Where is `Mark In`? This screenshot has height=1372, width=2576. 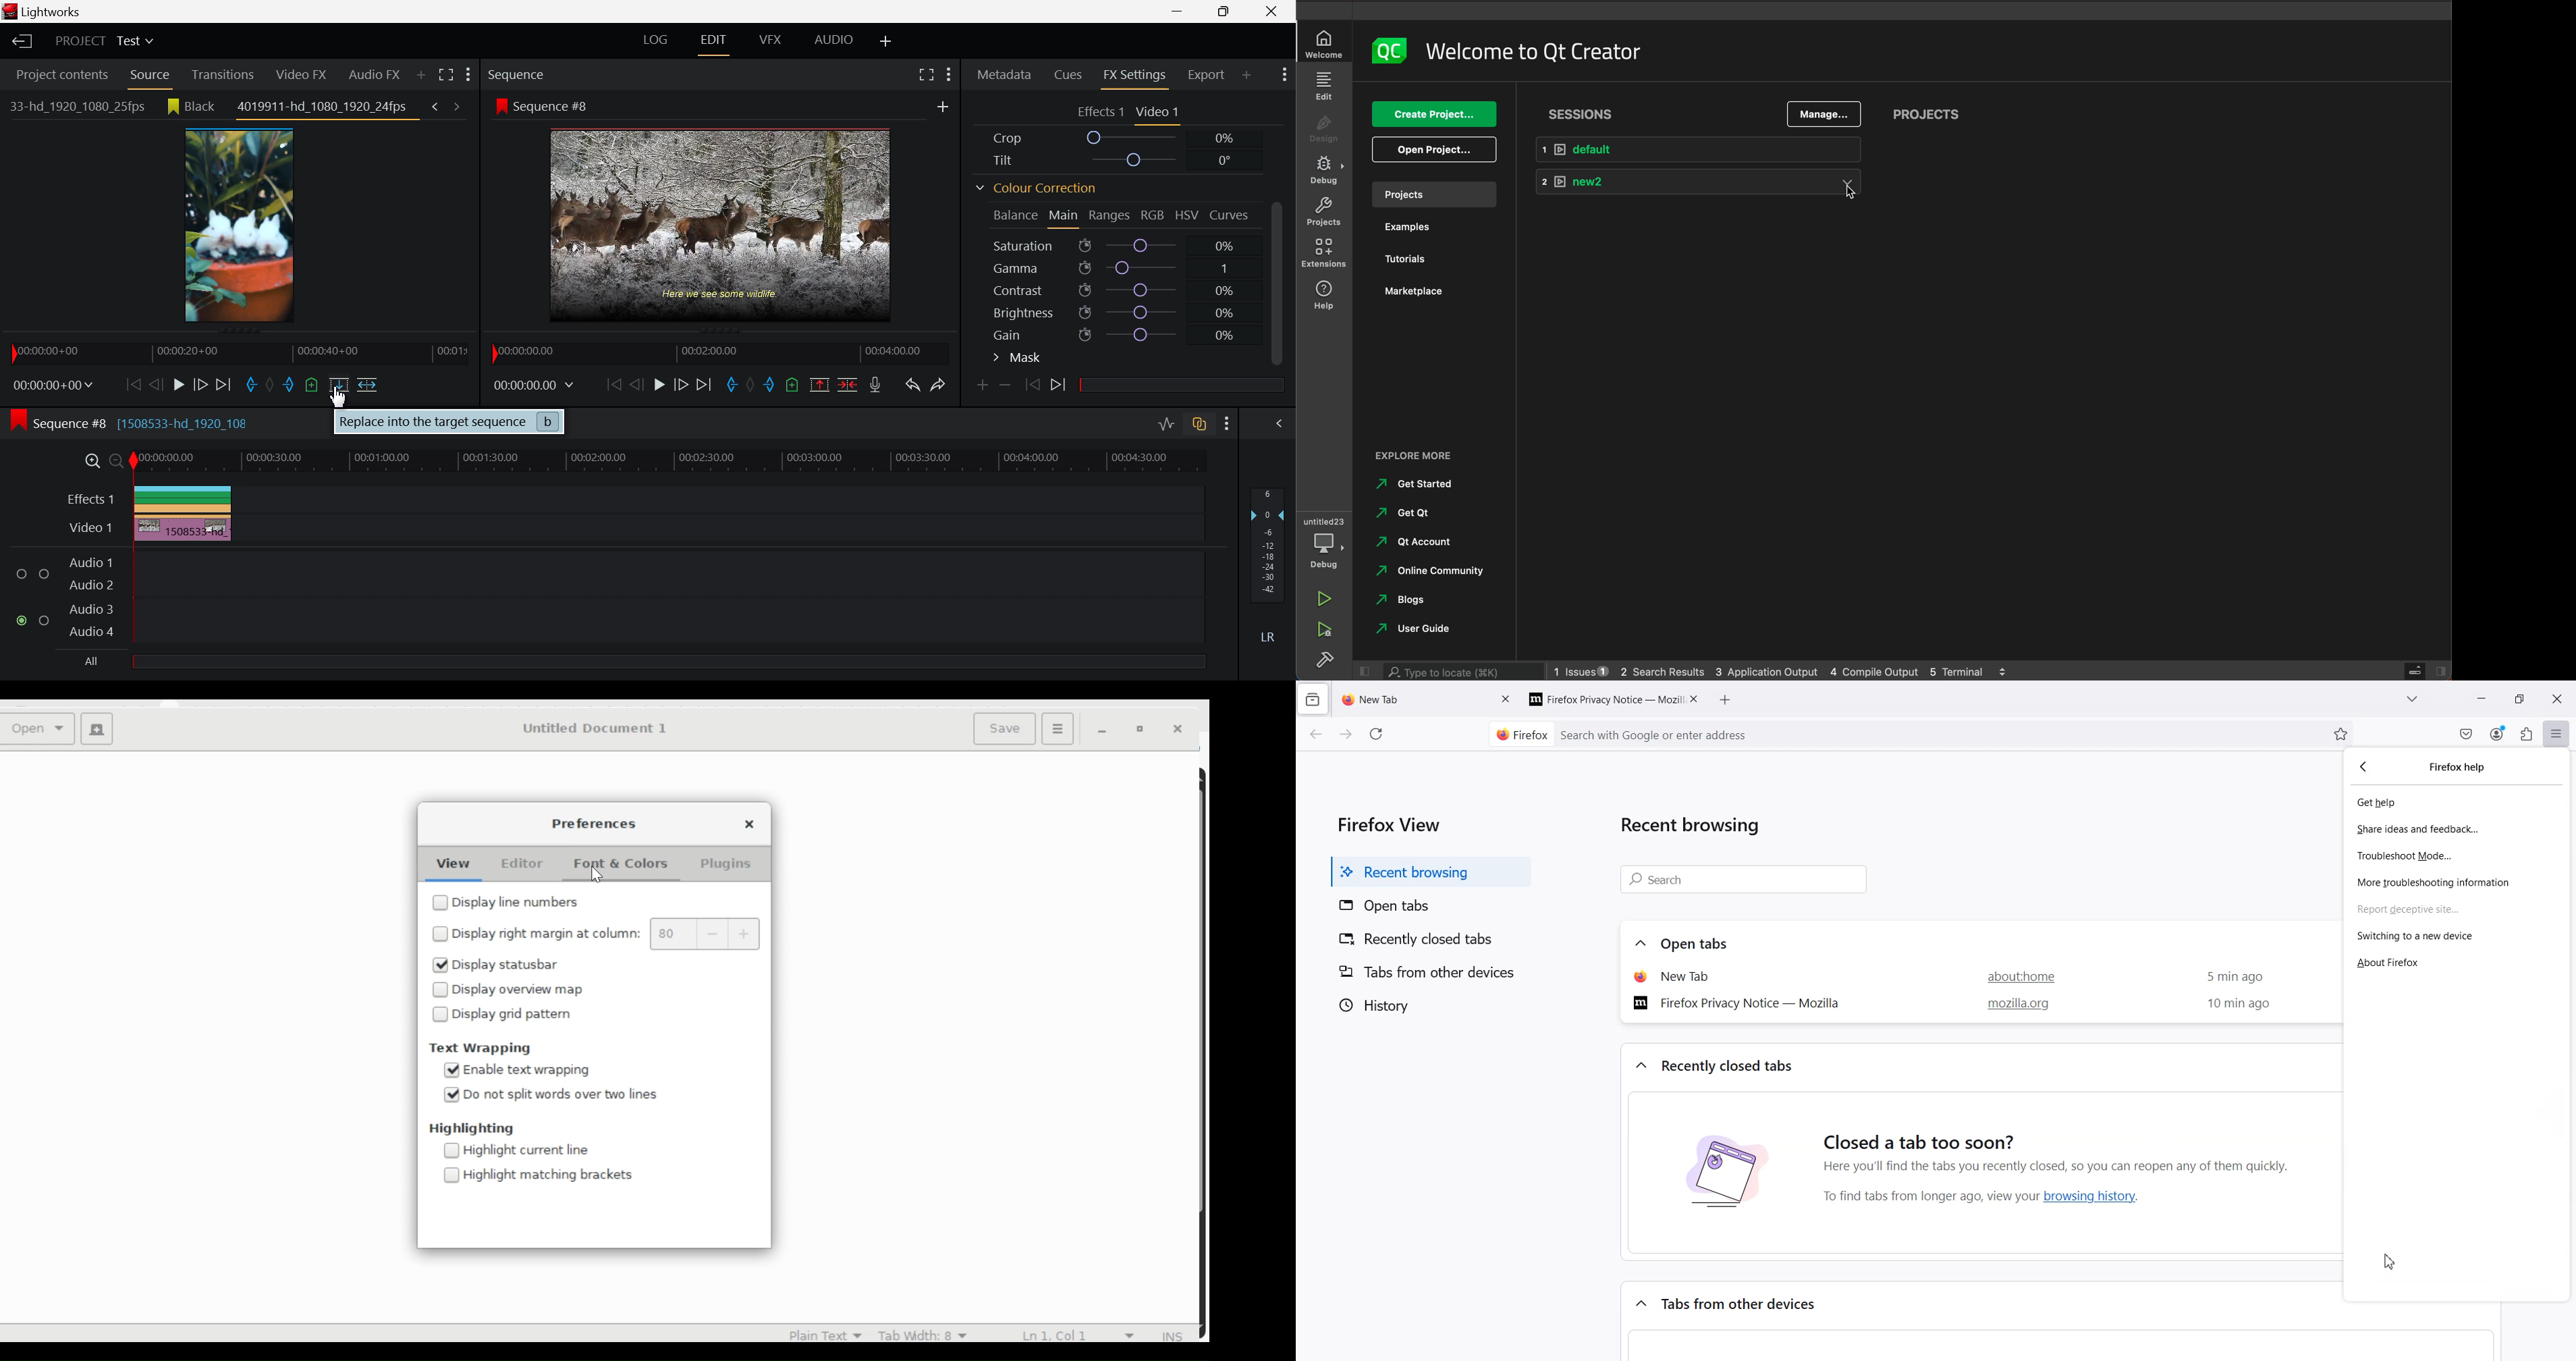
Mark In is located at coordinates (250, 385).